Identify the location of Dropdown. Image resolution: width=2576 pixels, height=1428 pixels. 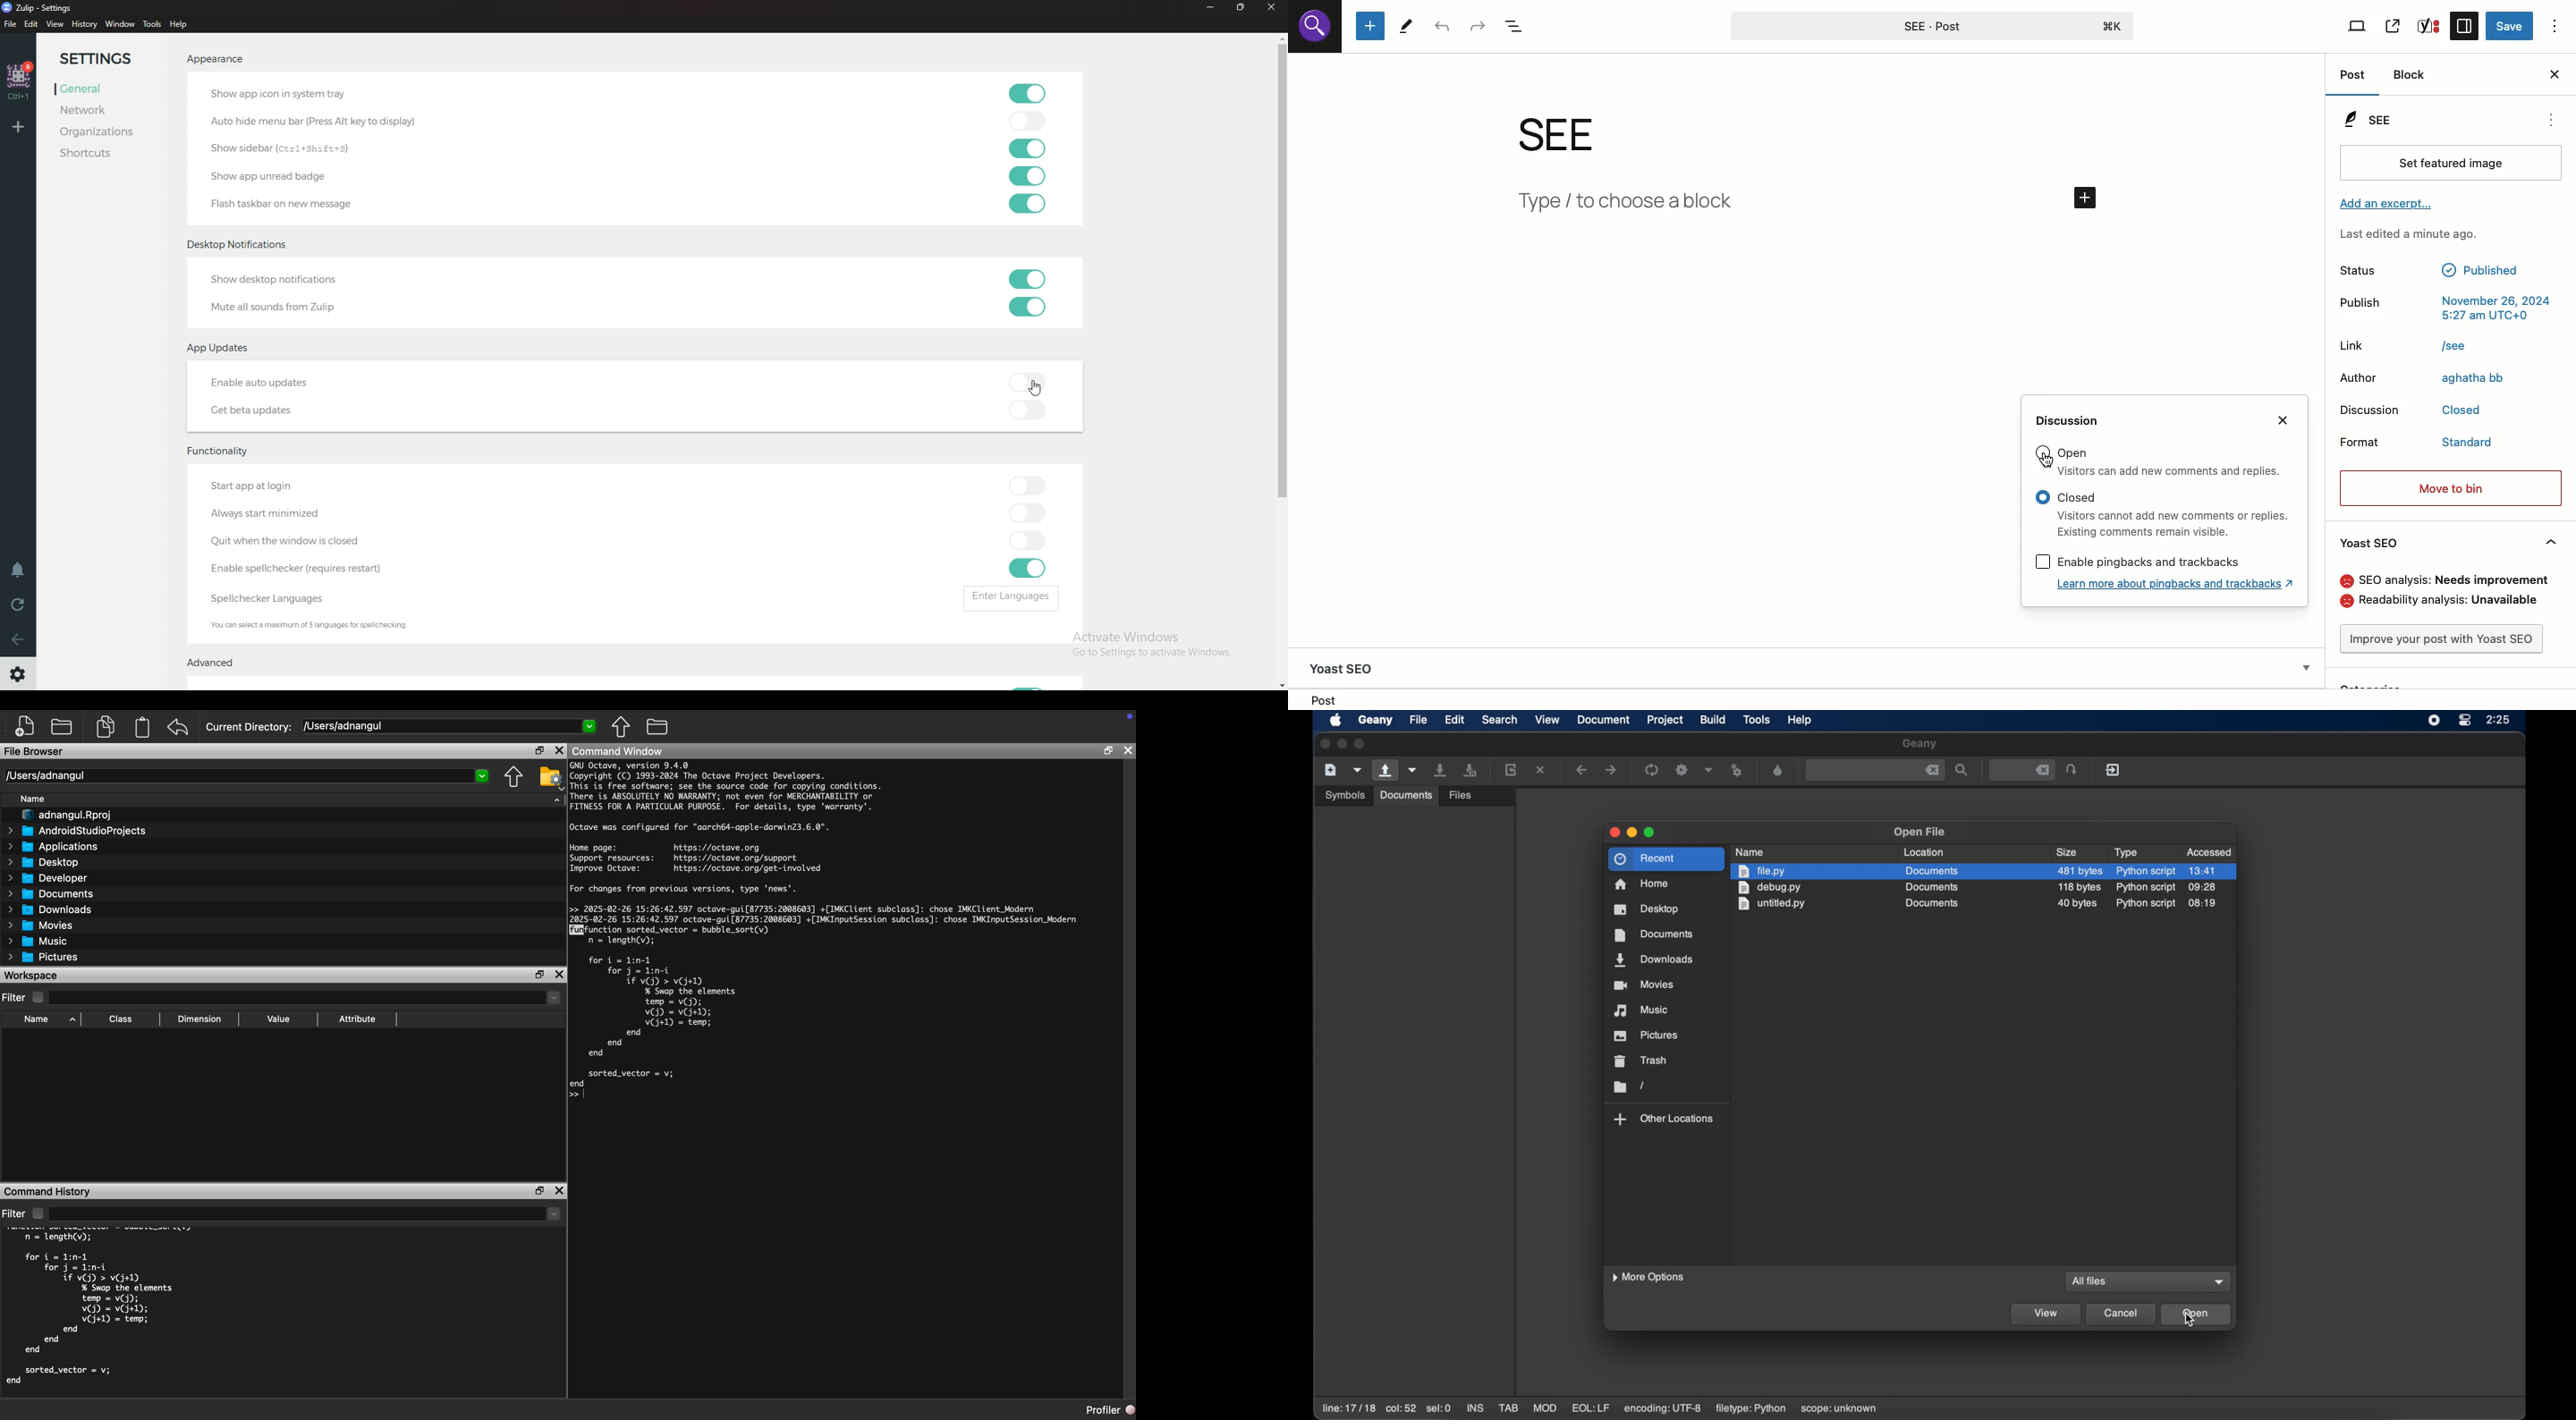
(307, 997).